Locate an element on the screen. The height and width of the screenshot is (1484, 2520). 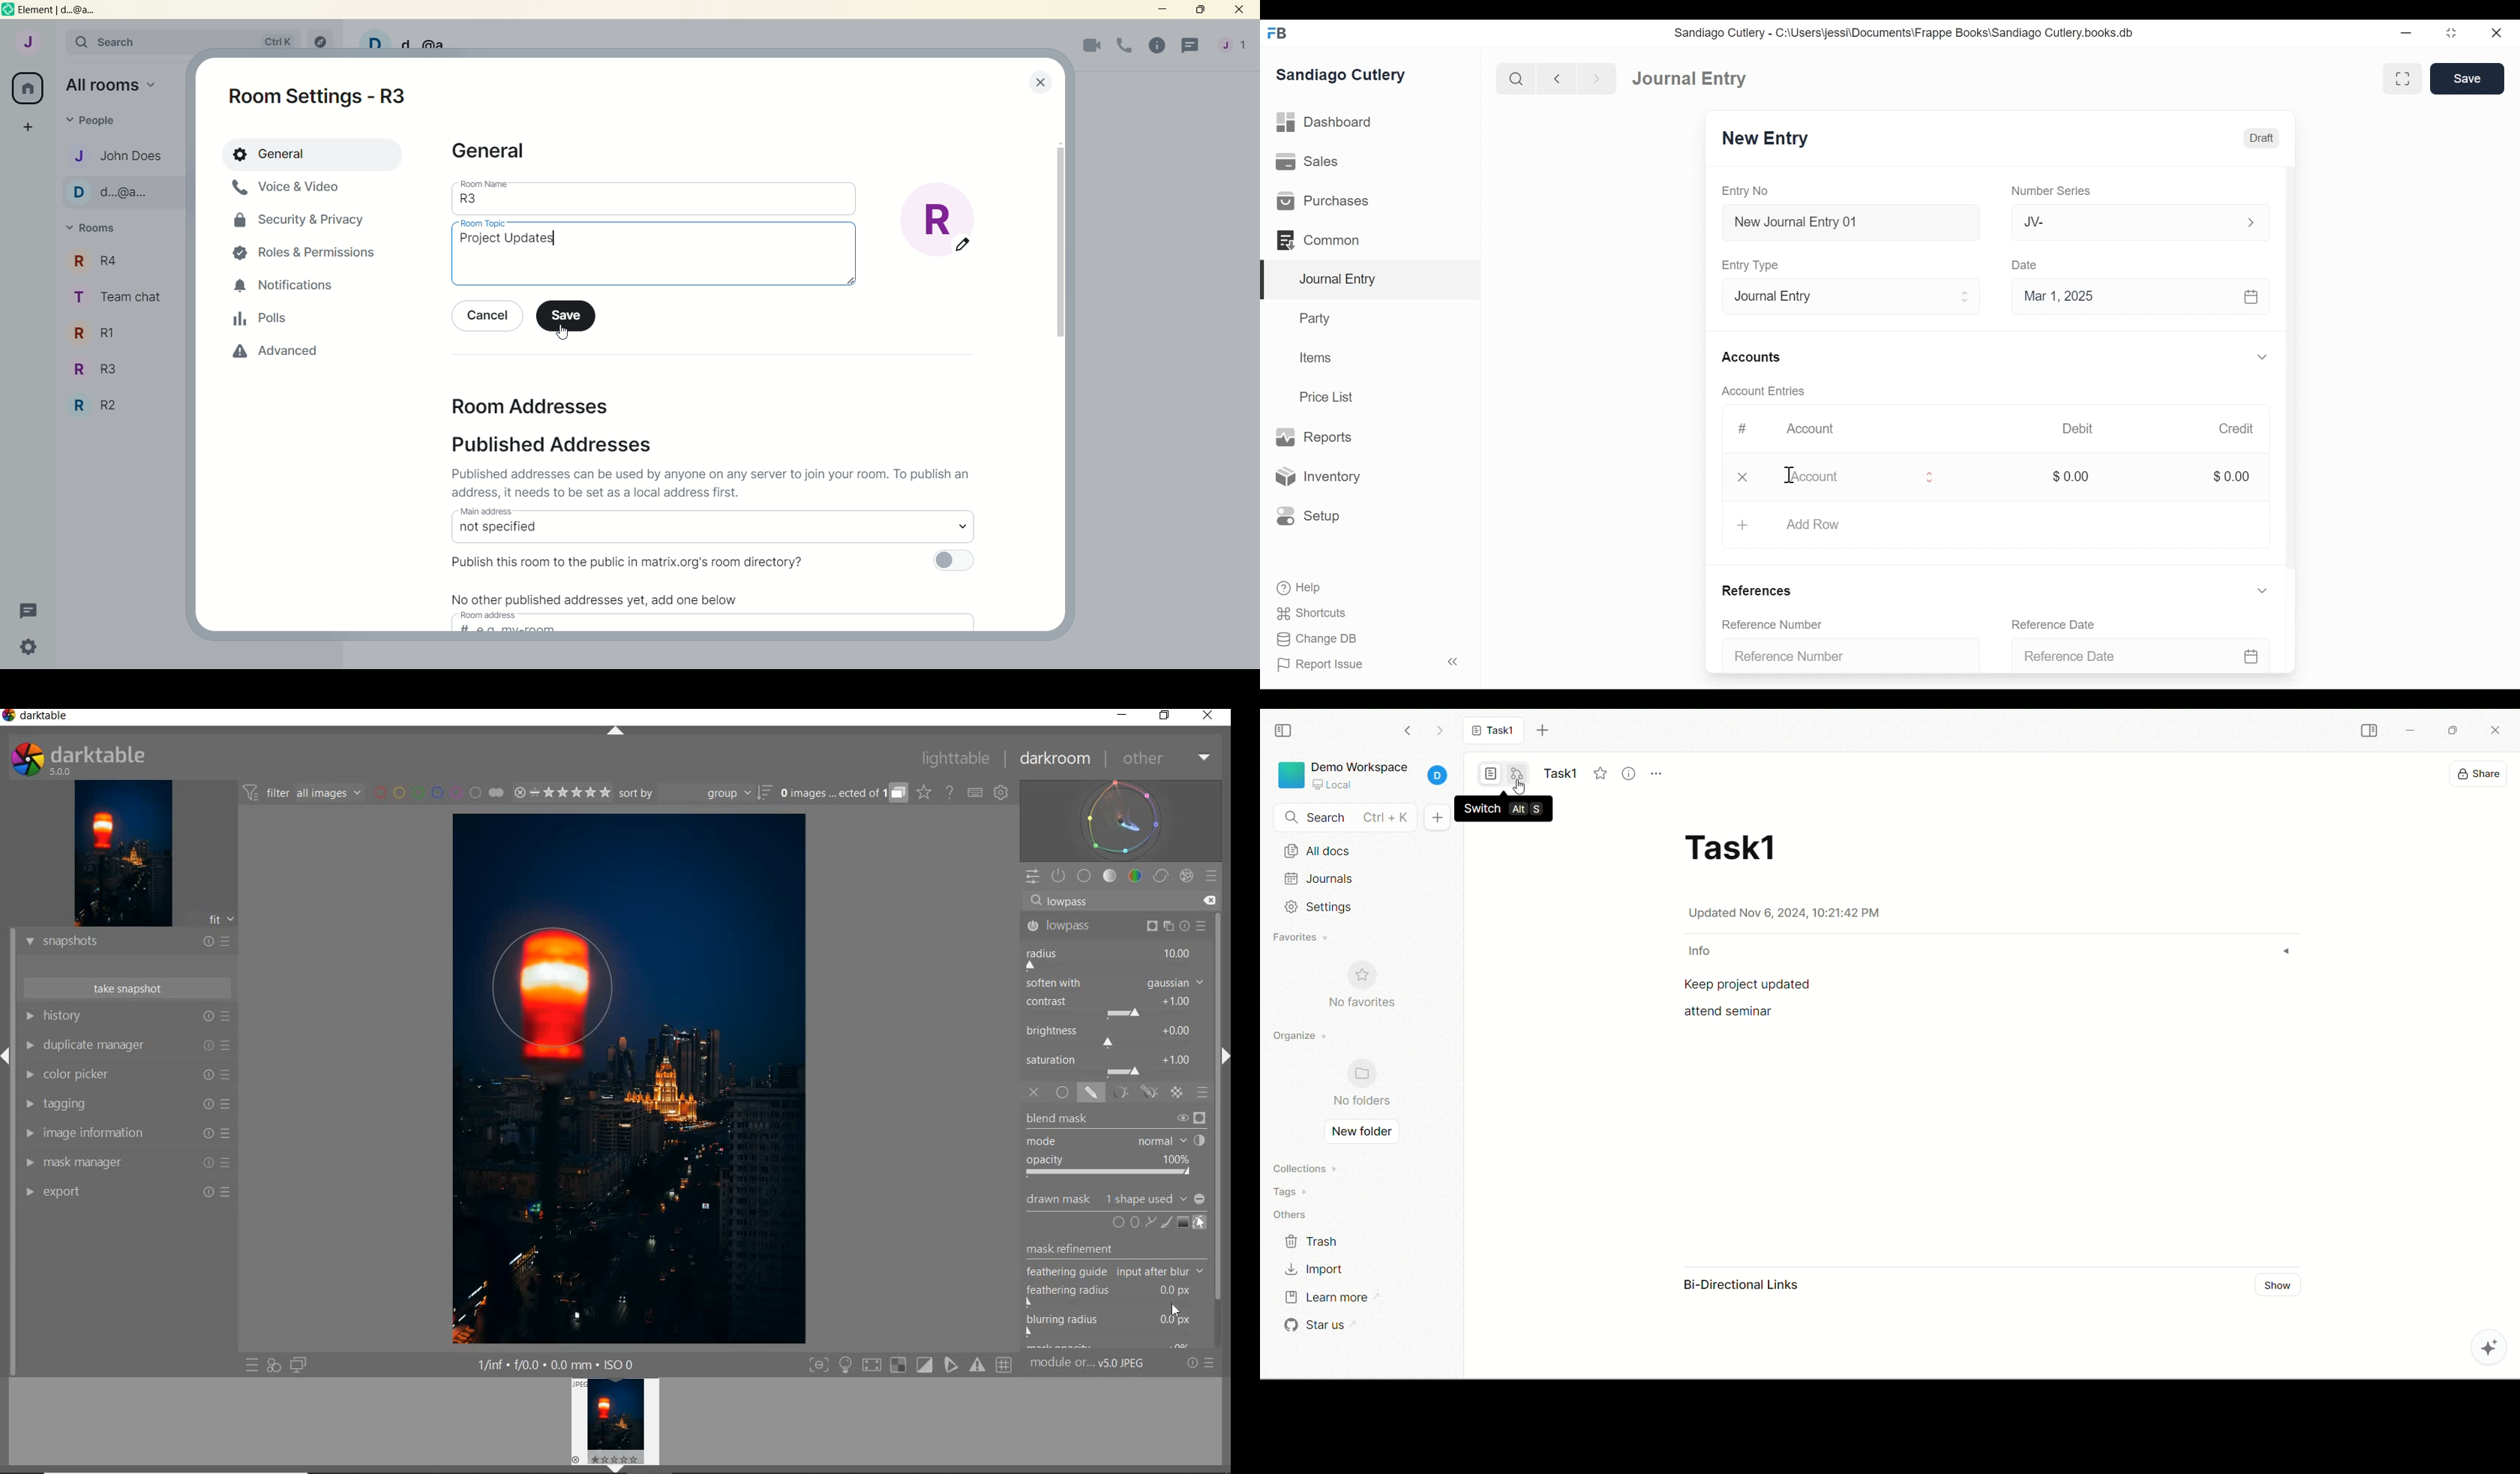
new folder is located at coordinates (1361, 1133).